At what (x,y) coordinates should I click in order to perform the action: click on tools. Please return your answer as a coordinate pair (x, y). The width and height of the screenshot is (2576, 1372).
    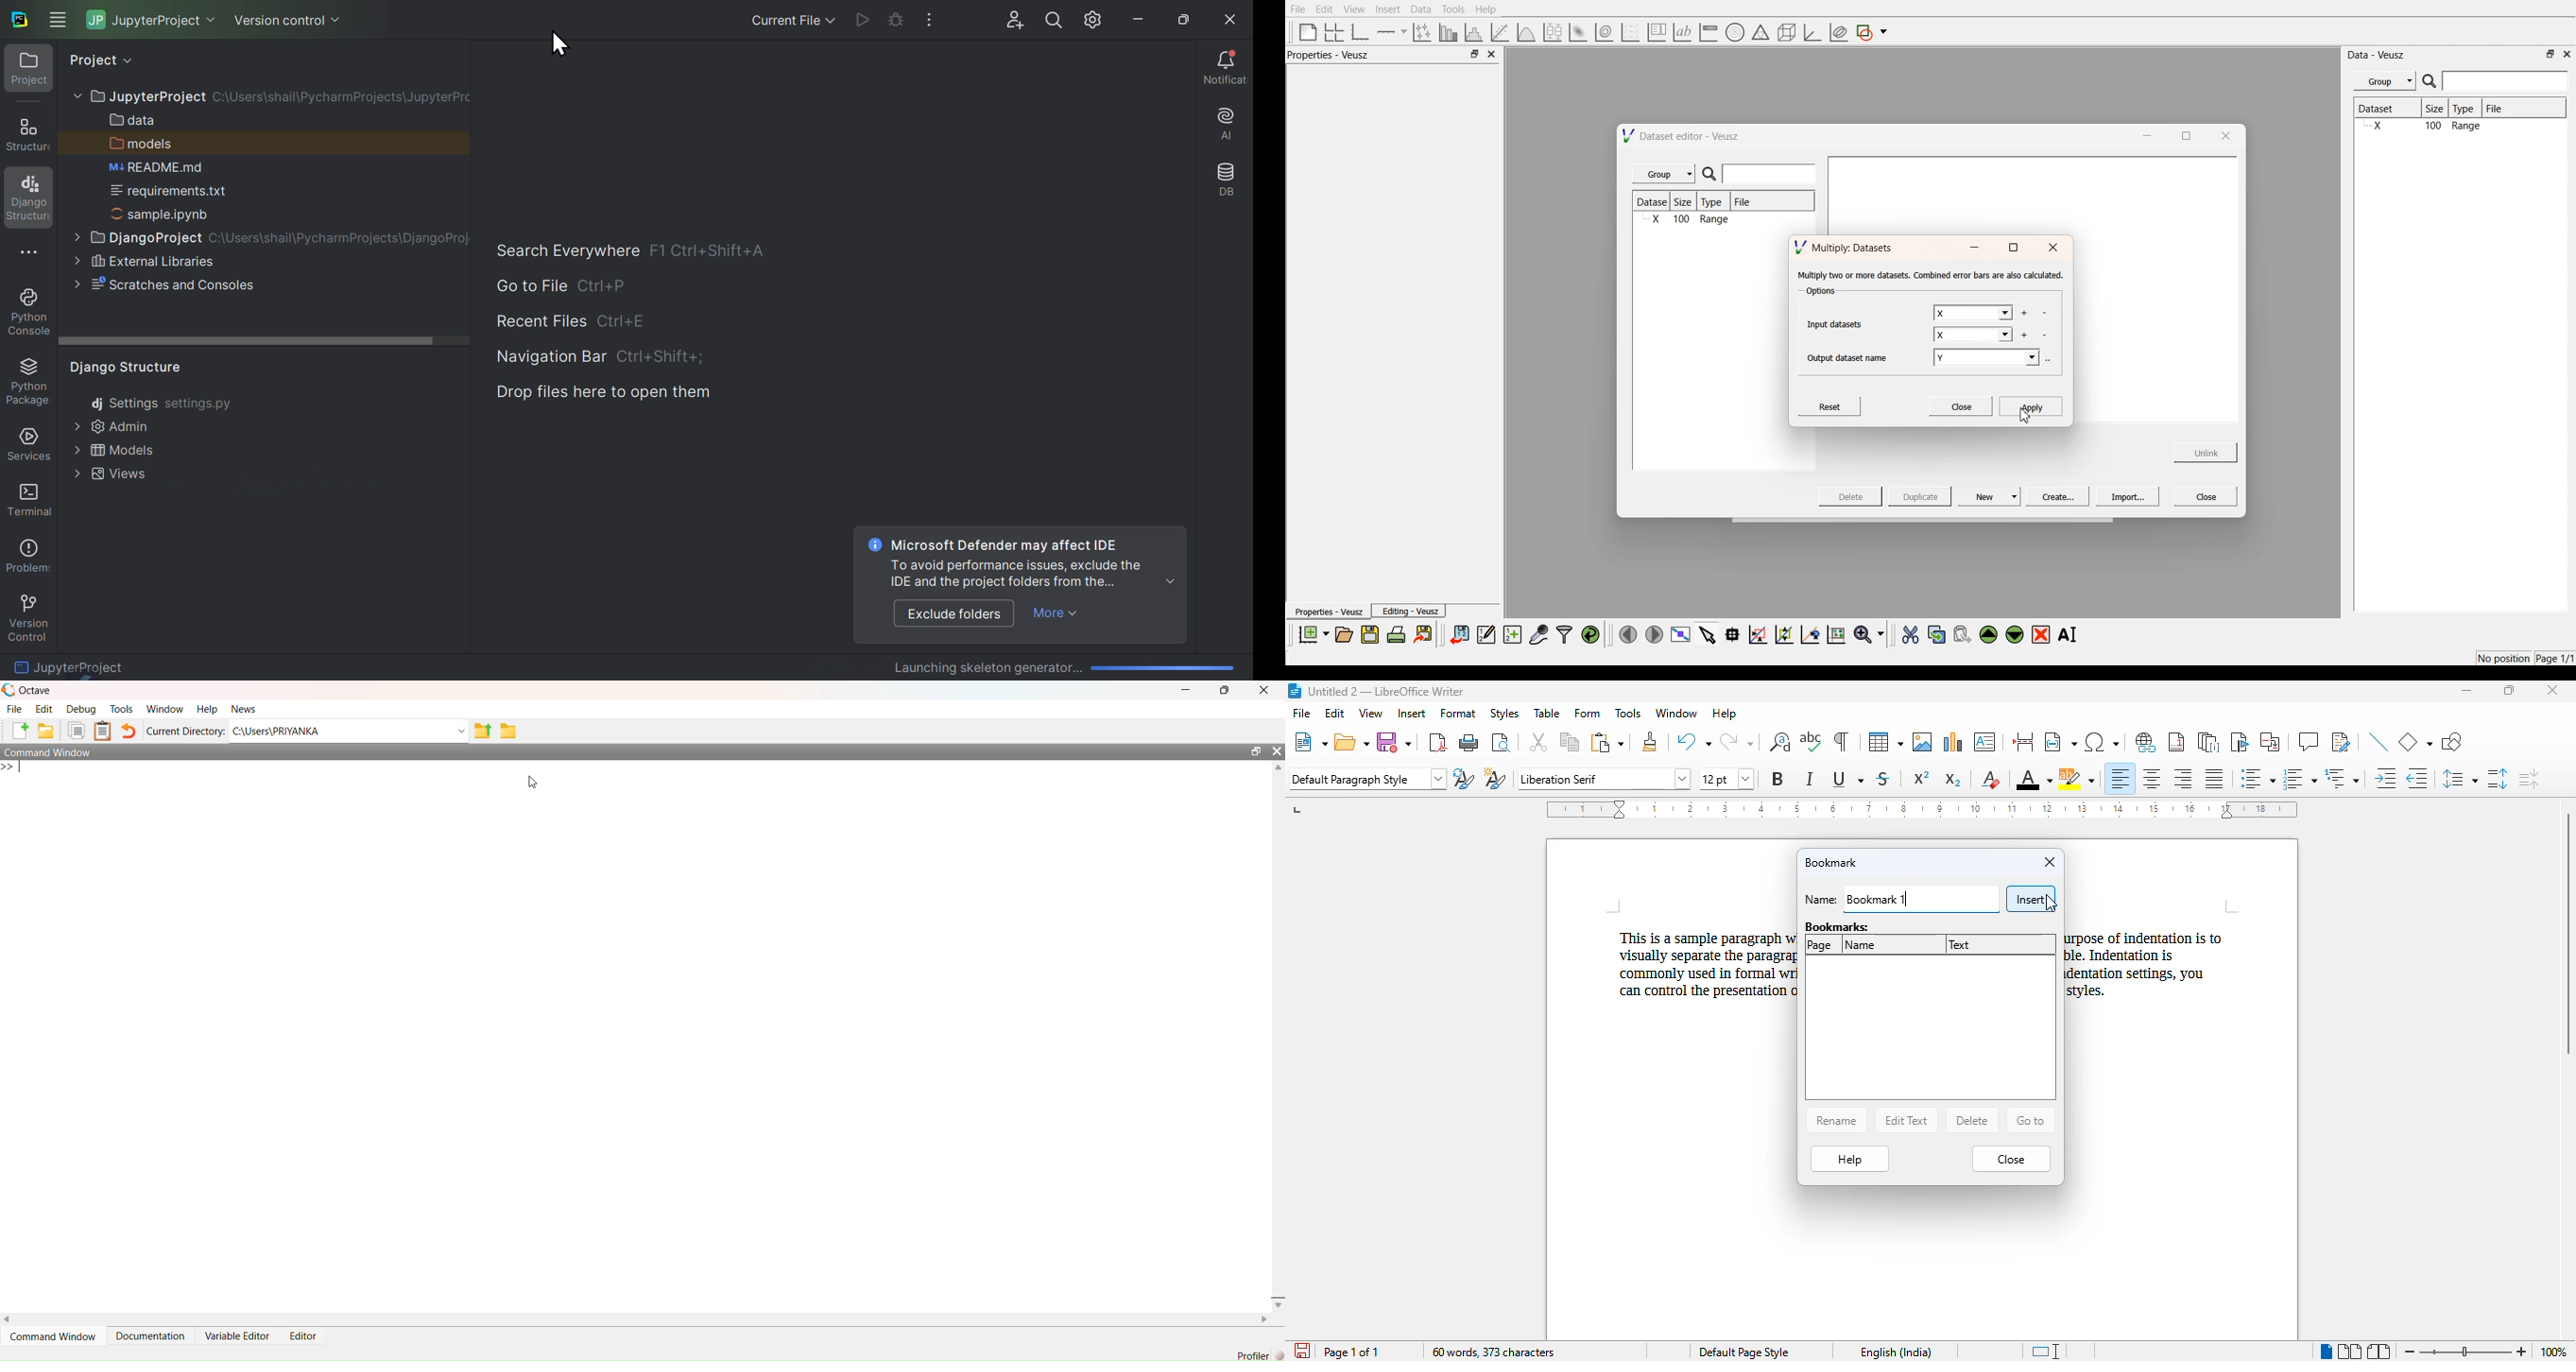
    Looking at the image, I should click on (1627, 713).